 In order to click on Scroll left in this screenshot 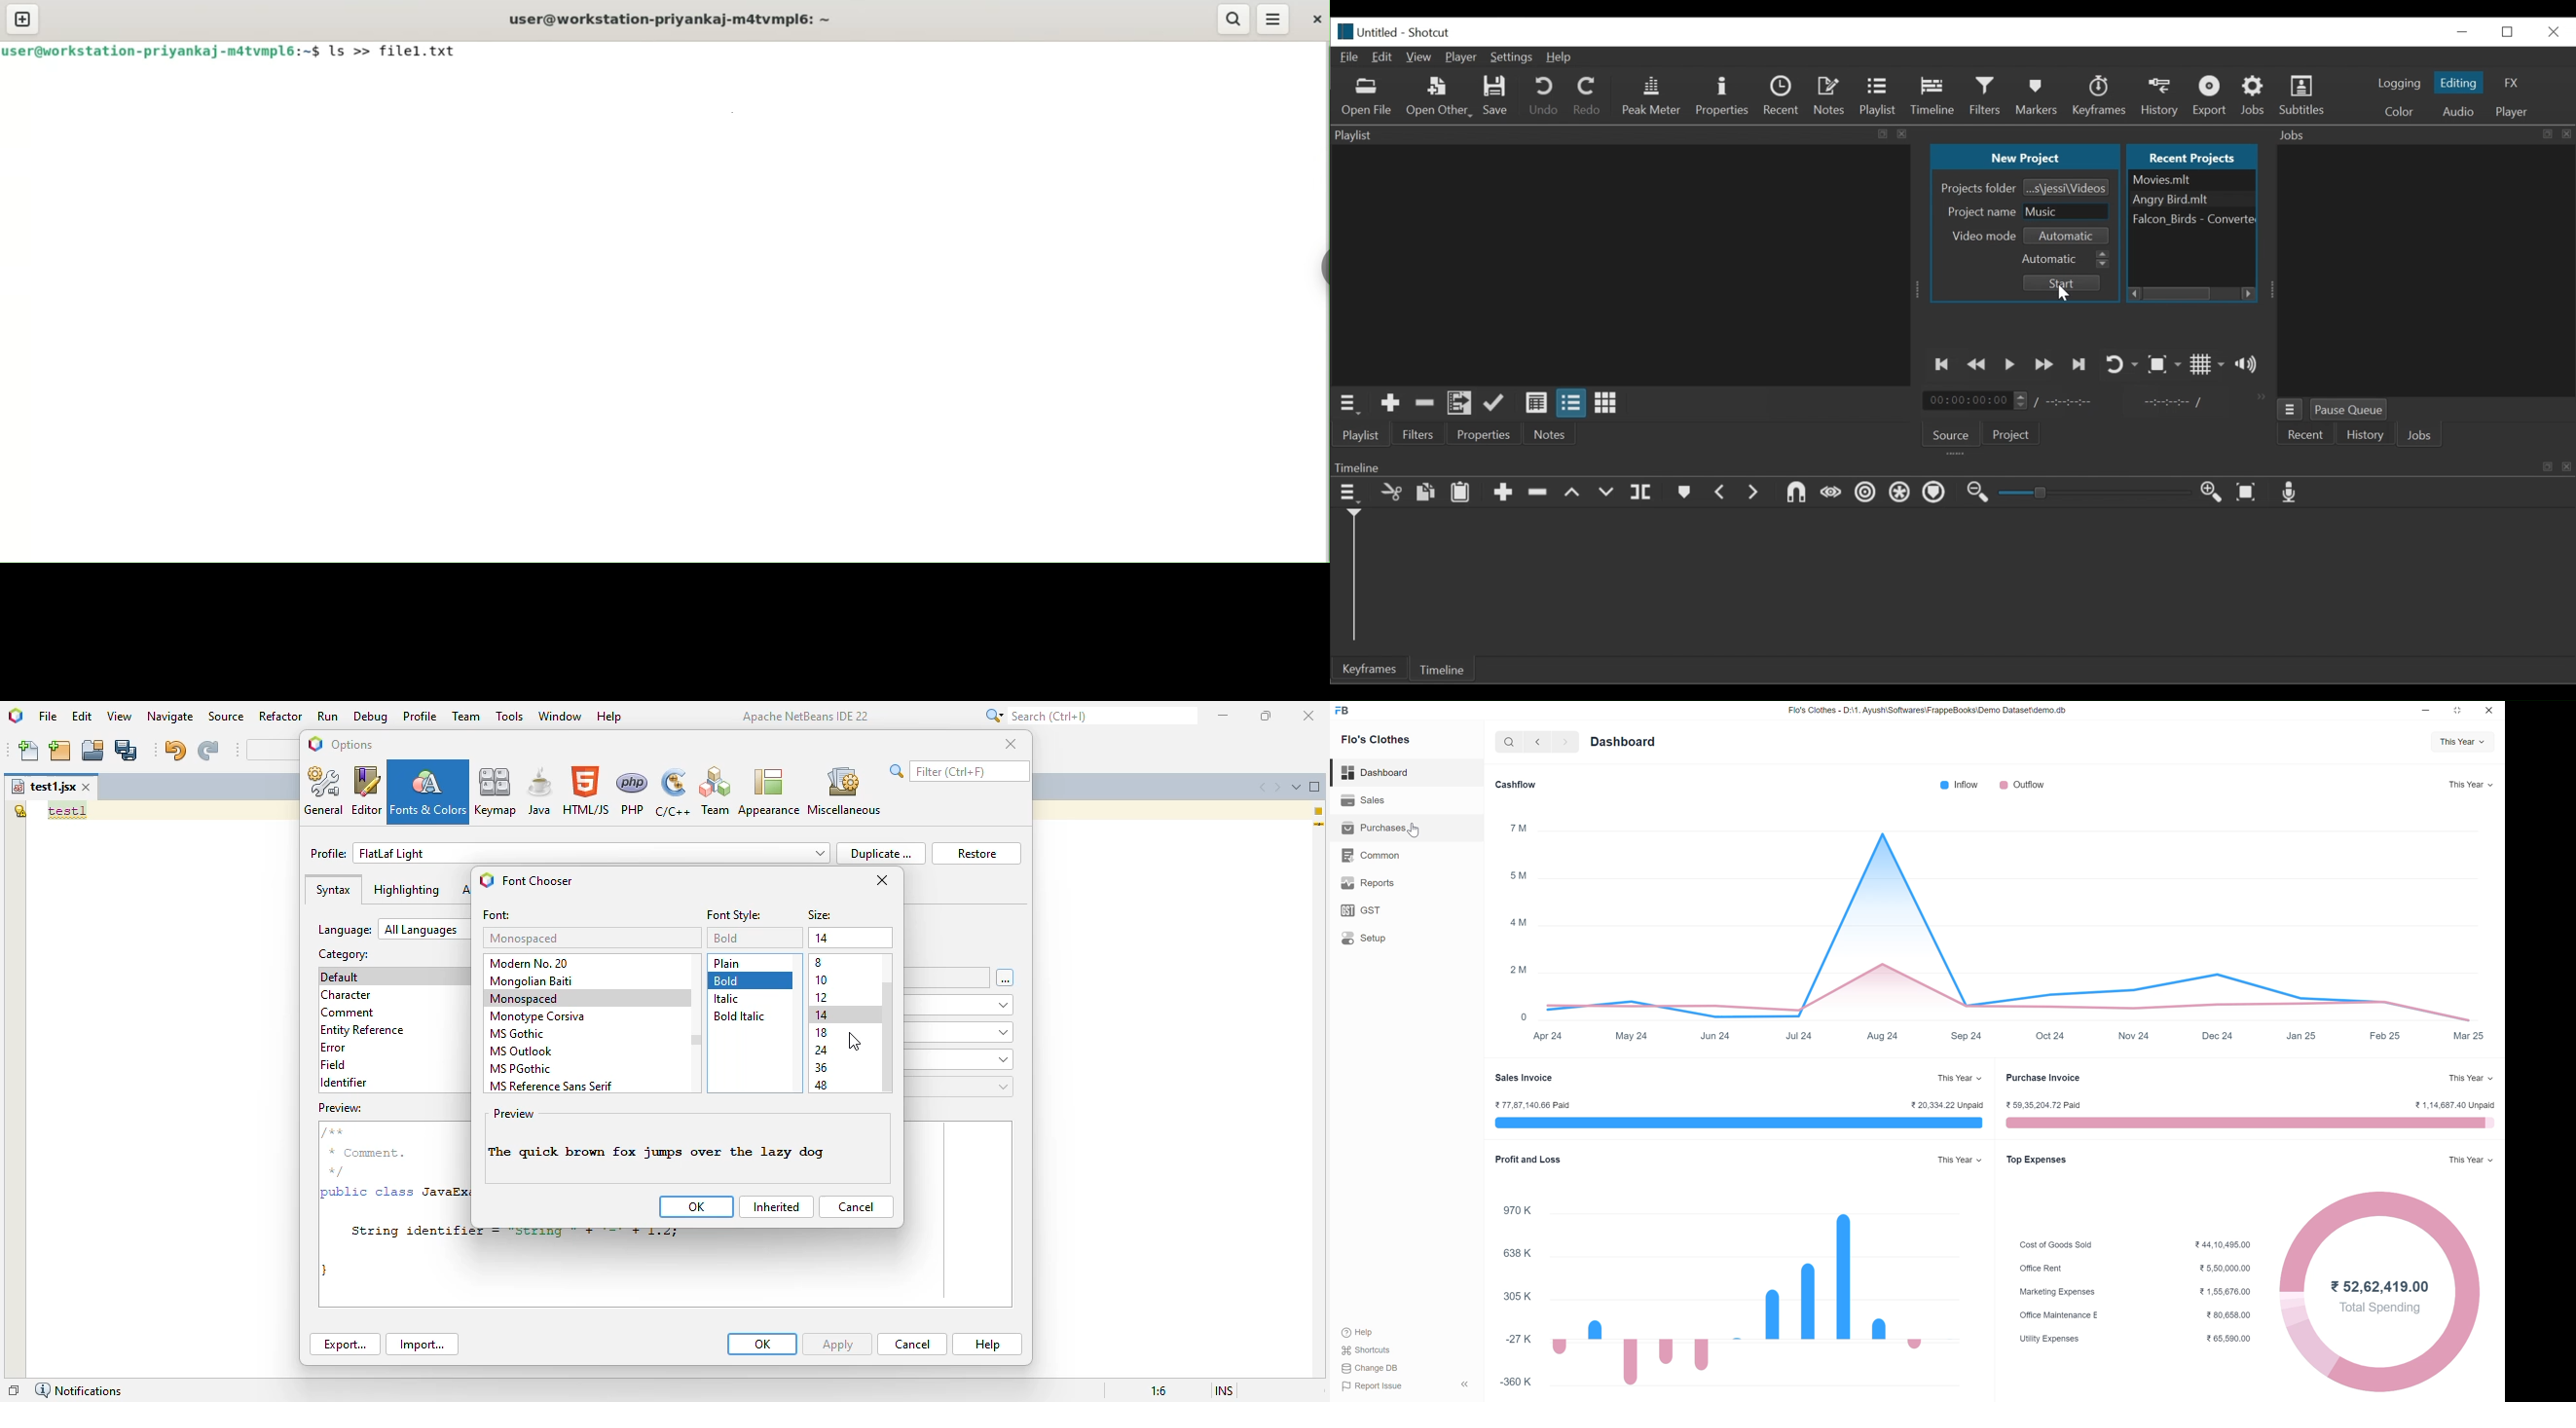, I will do `click(2133, 293)`.